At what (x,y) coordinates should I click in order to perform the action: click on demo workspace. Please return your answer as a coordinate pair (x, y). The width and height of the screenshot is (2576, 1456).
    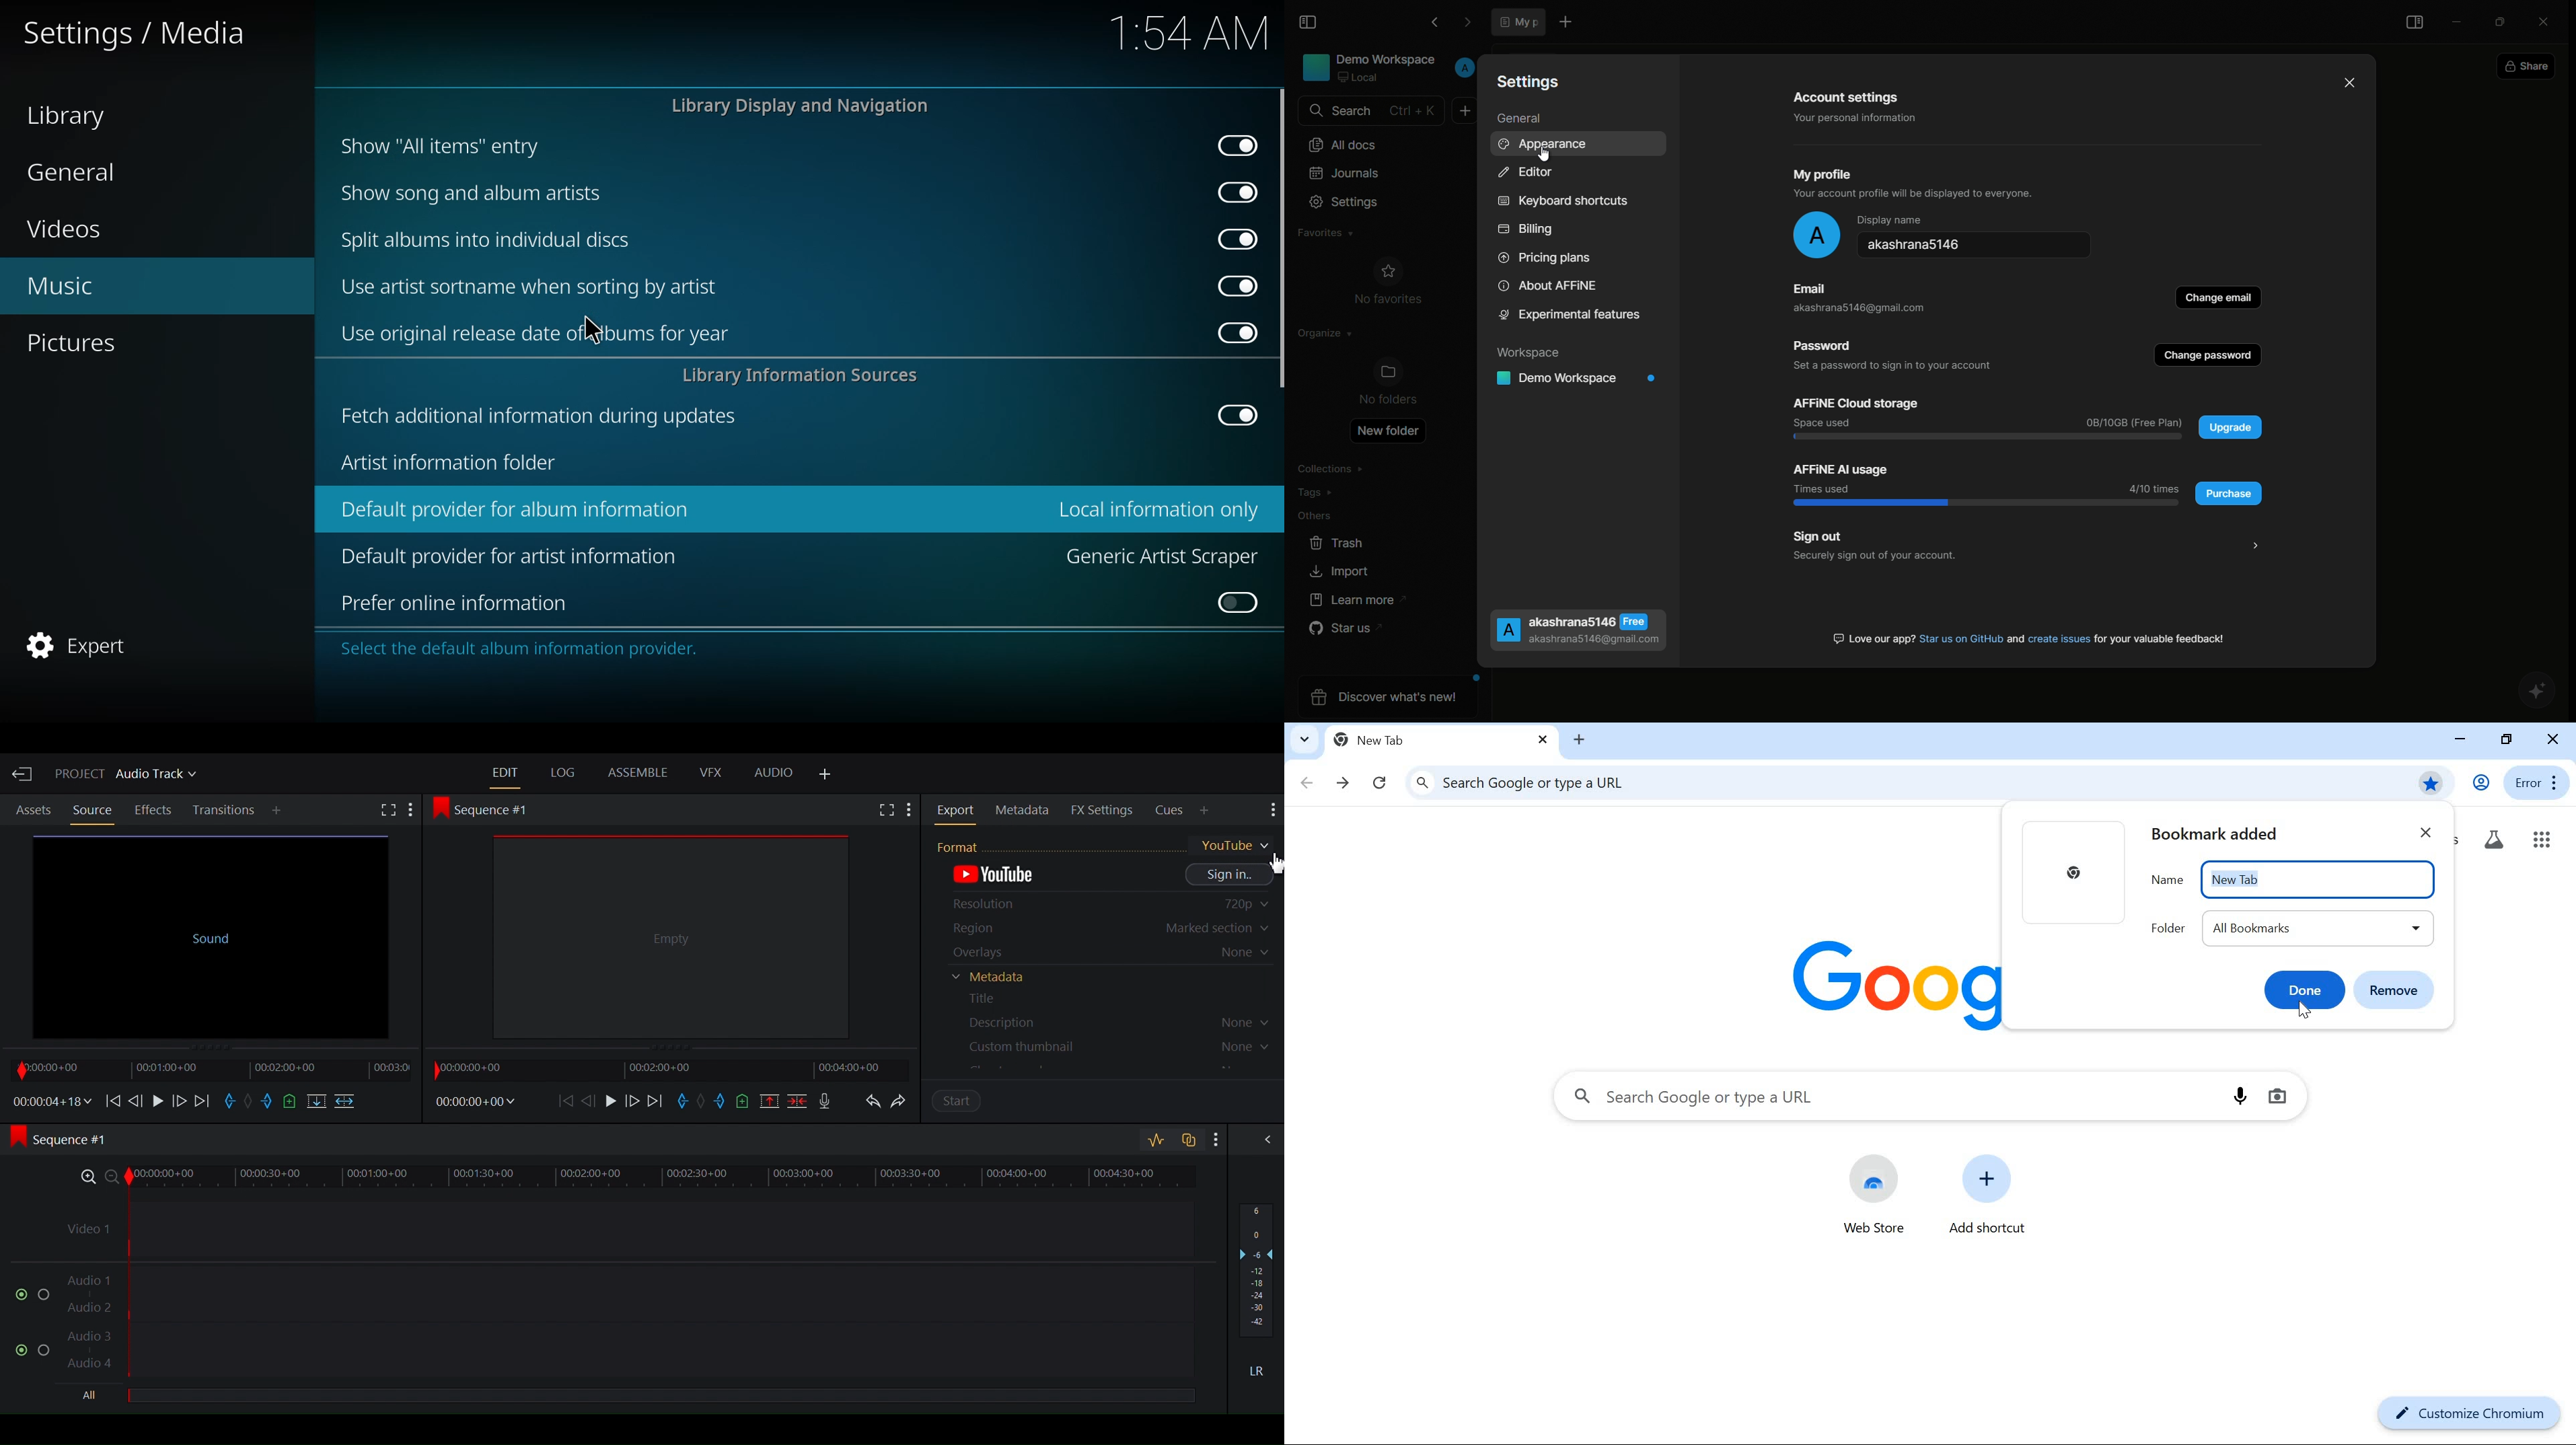
    Looking at the image, I should click on (1580, 379).